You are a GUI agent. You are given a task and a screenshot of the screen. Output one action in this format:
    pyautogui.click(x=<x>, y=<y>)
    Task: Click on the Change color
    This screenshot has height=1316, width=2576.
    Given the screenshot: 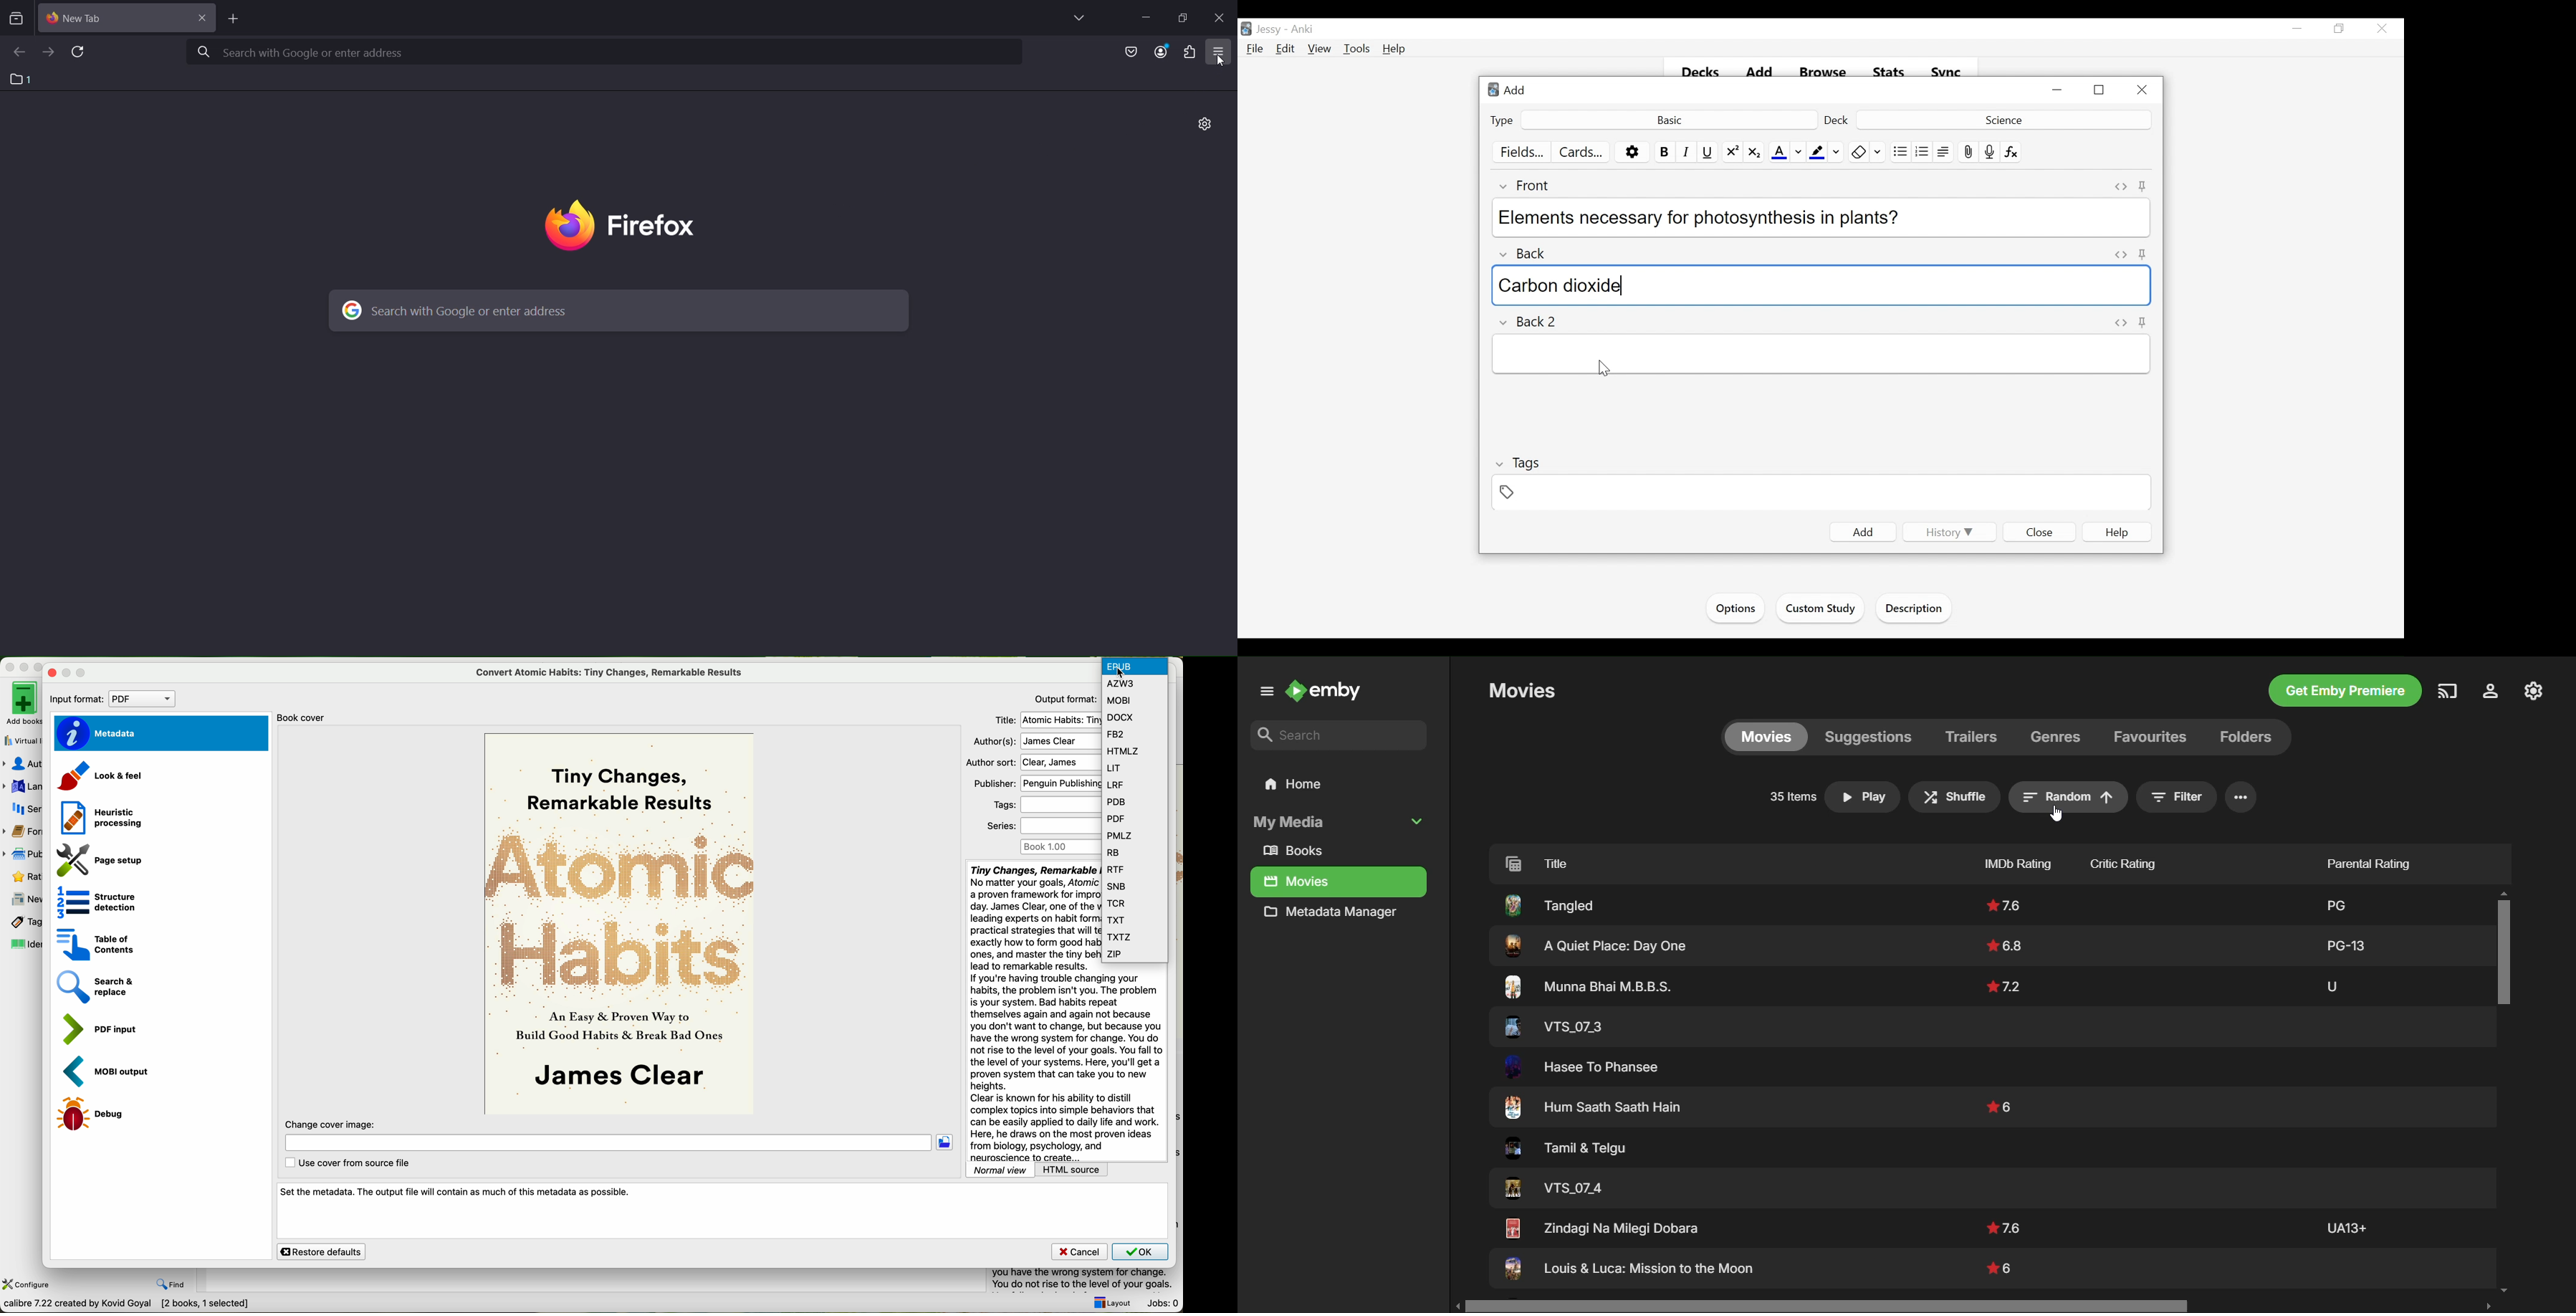 What is the action you would take?
    pyautogui.click(x=1879, y=152)
    